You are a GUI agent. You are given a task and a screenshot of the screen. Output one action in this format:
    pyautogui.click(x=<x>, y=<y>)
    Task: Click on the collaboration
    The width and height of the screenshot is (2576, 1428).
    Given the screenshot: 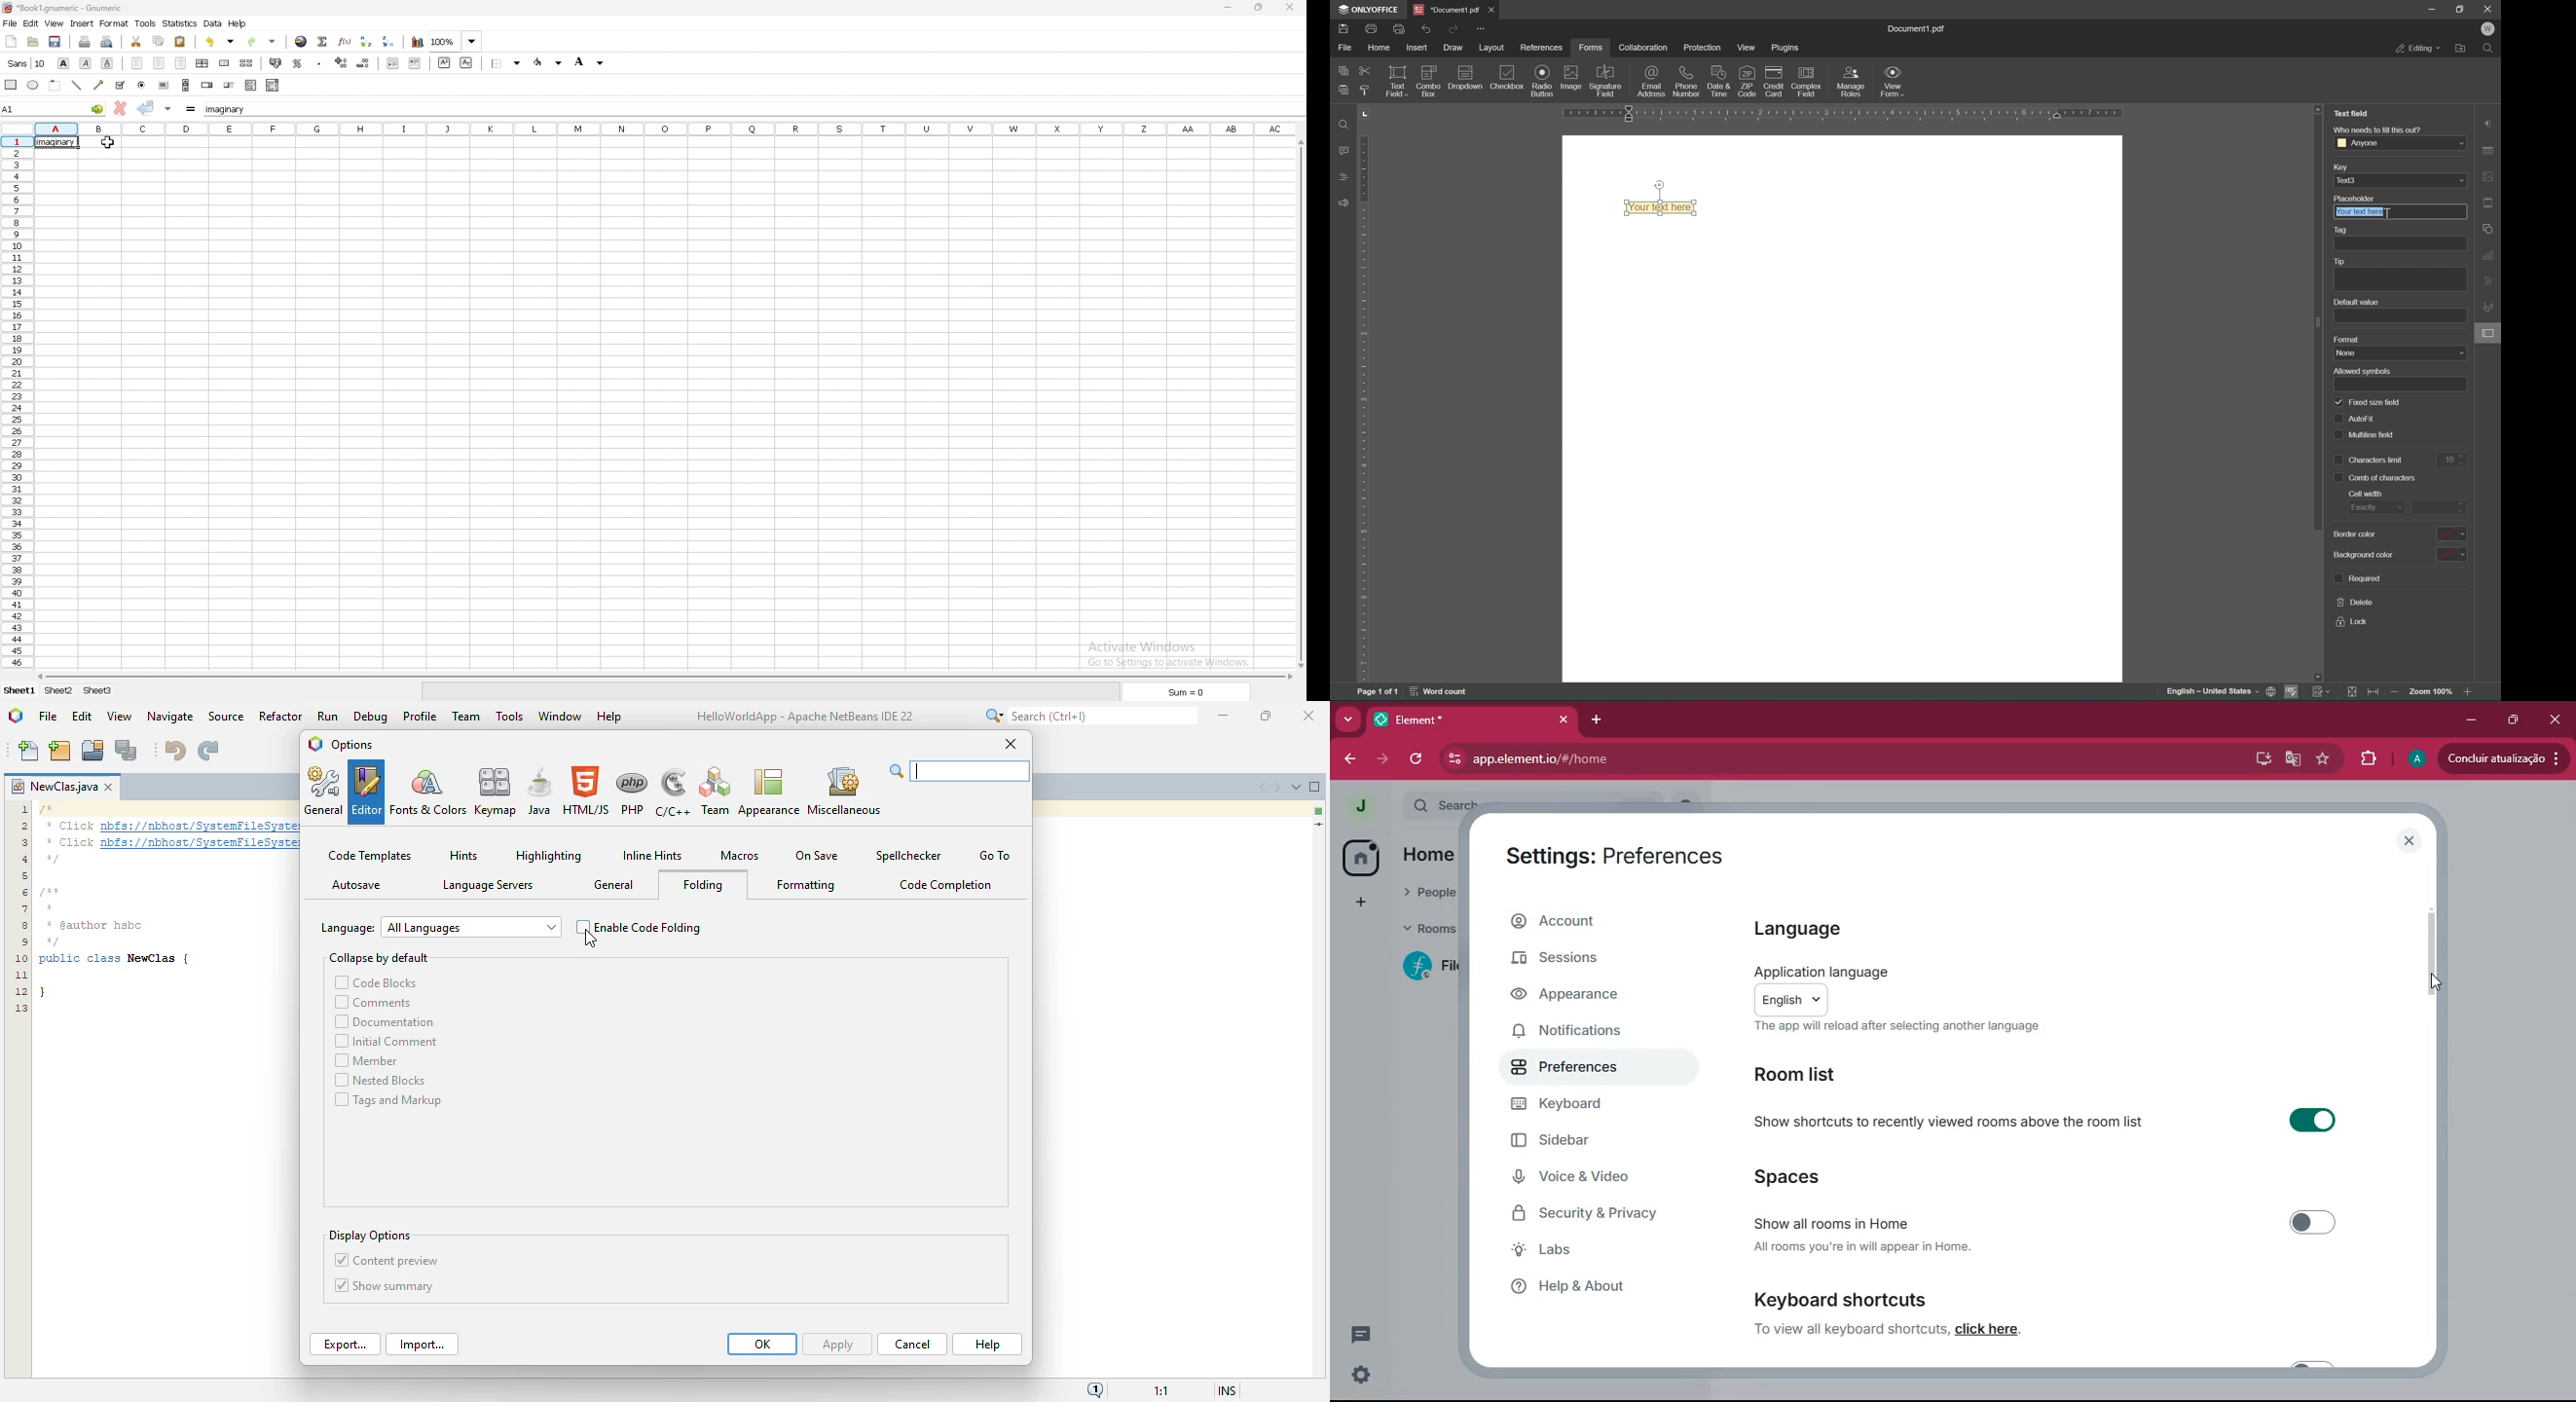 What is the action you would take?
    pyautogui.click(x=1646, y=47)
    